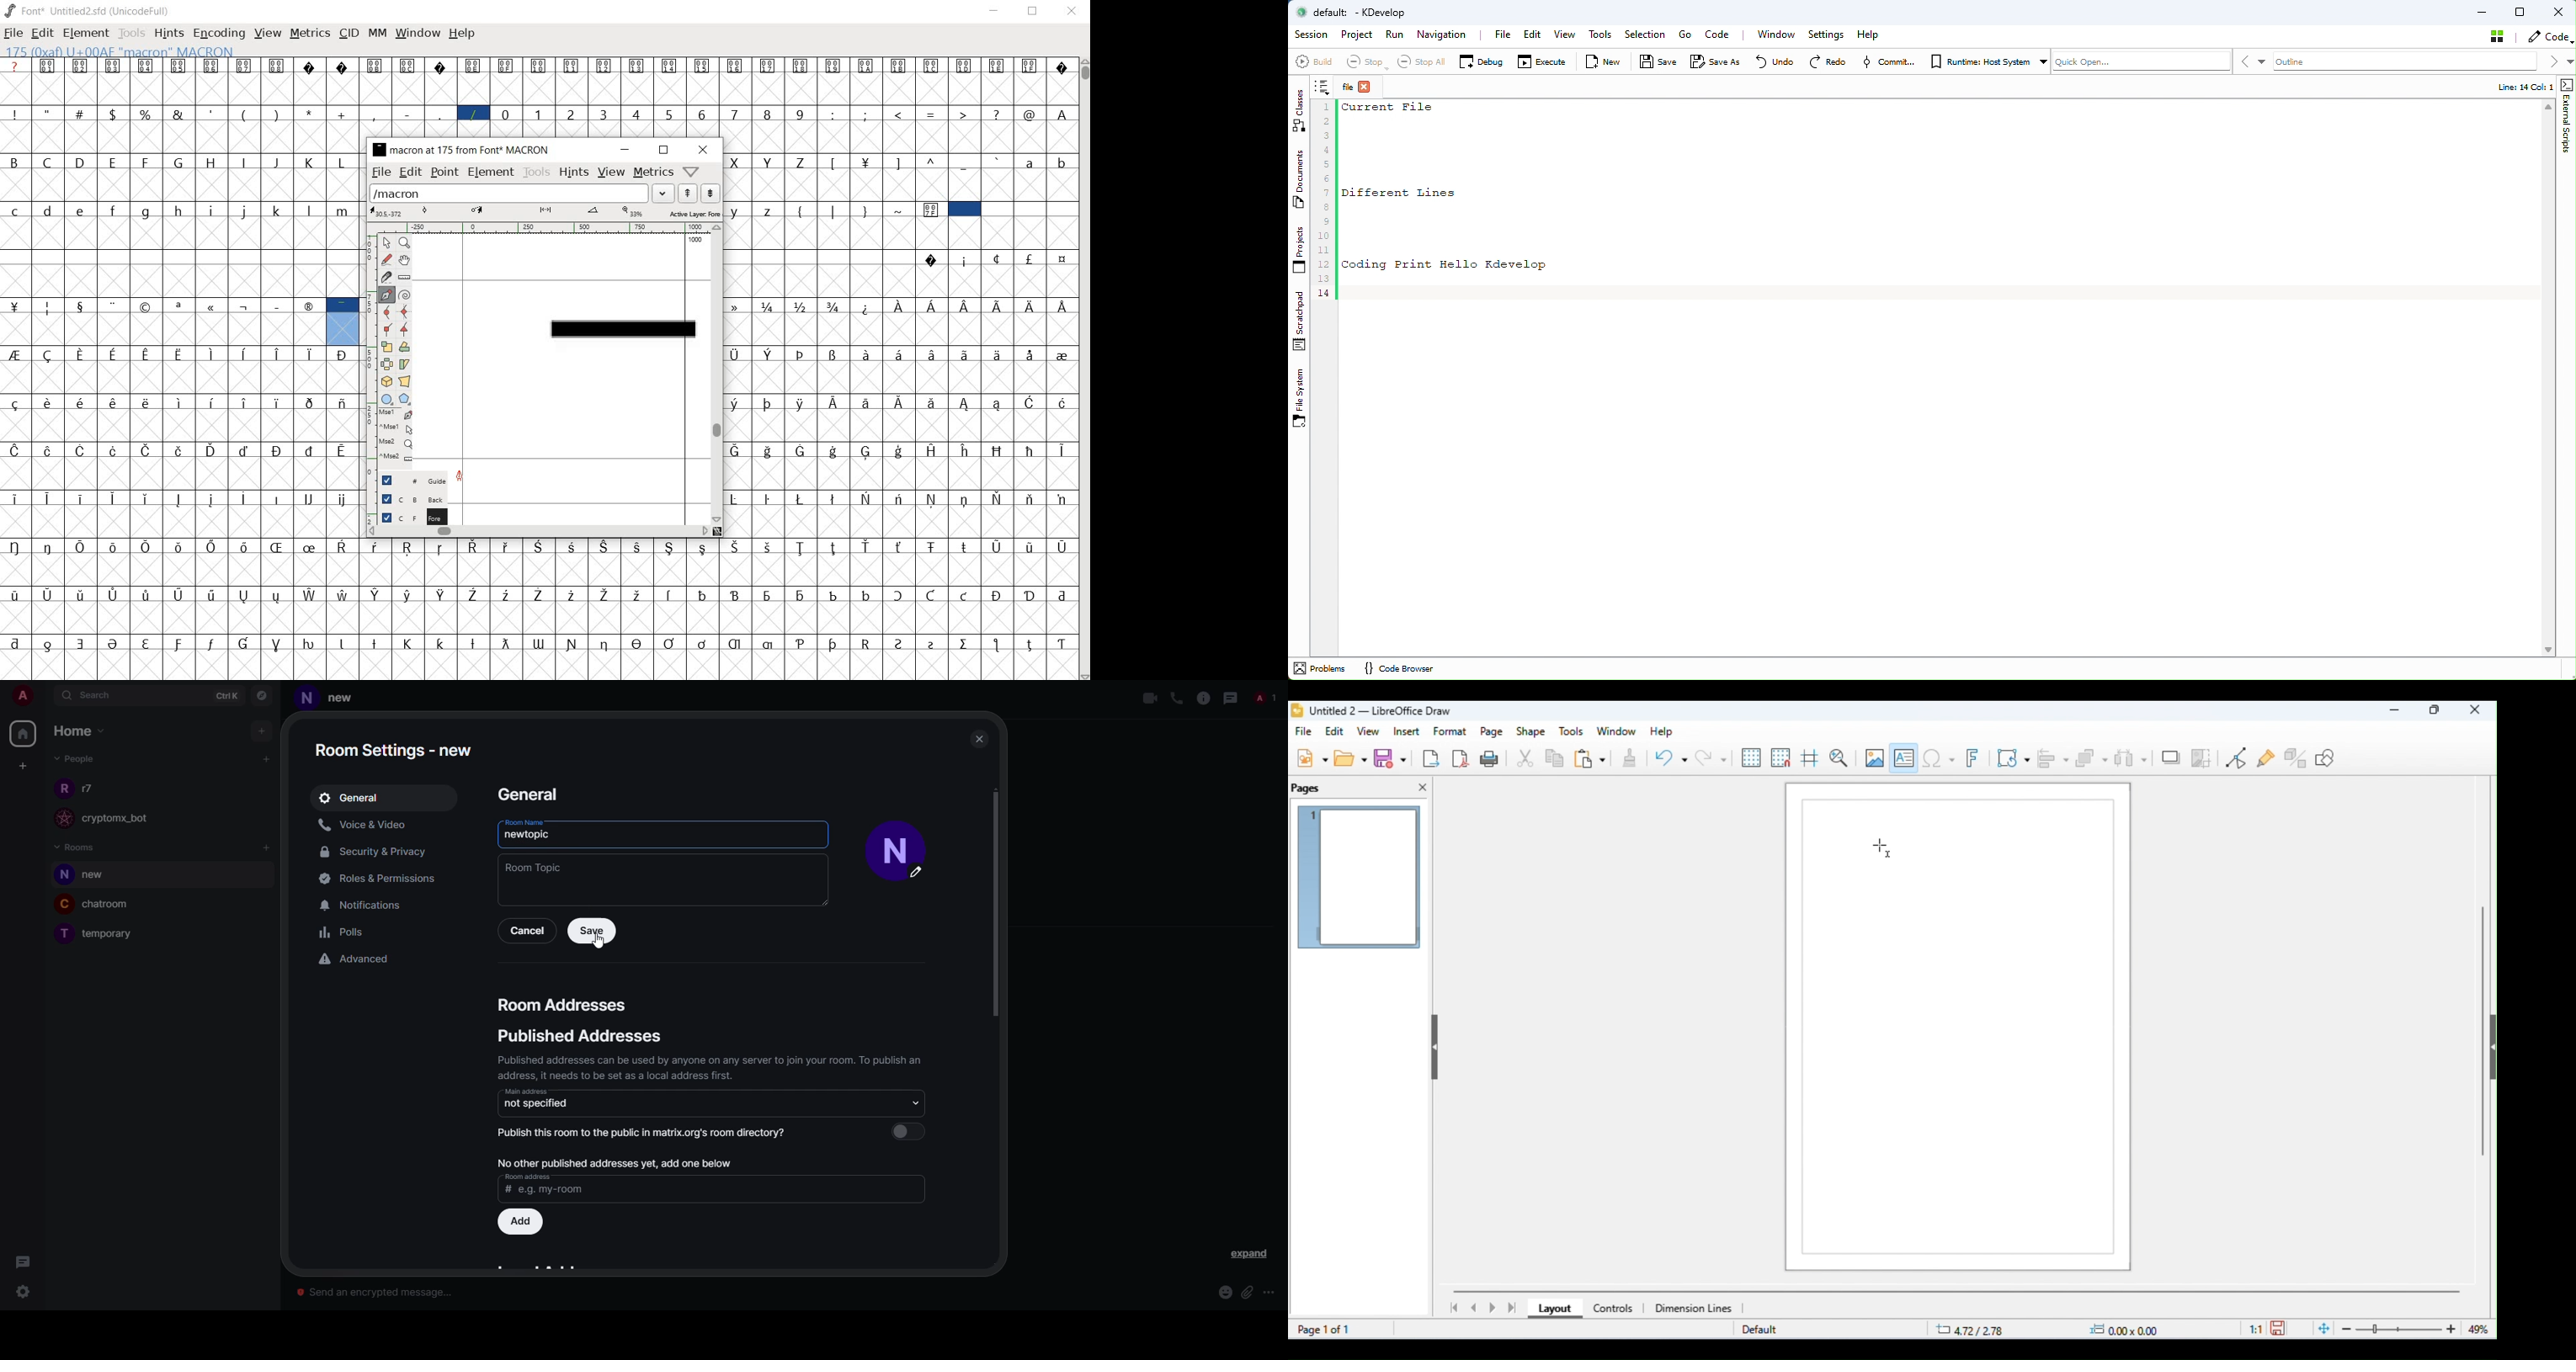 Image resolution: width=2576 pixels, height=1372 pixels. What do you see at coordinates (2267, 759) in the screenshot?
I see `show gluepoint functions` at bounding box center [2267, 759].